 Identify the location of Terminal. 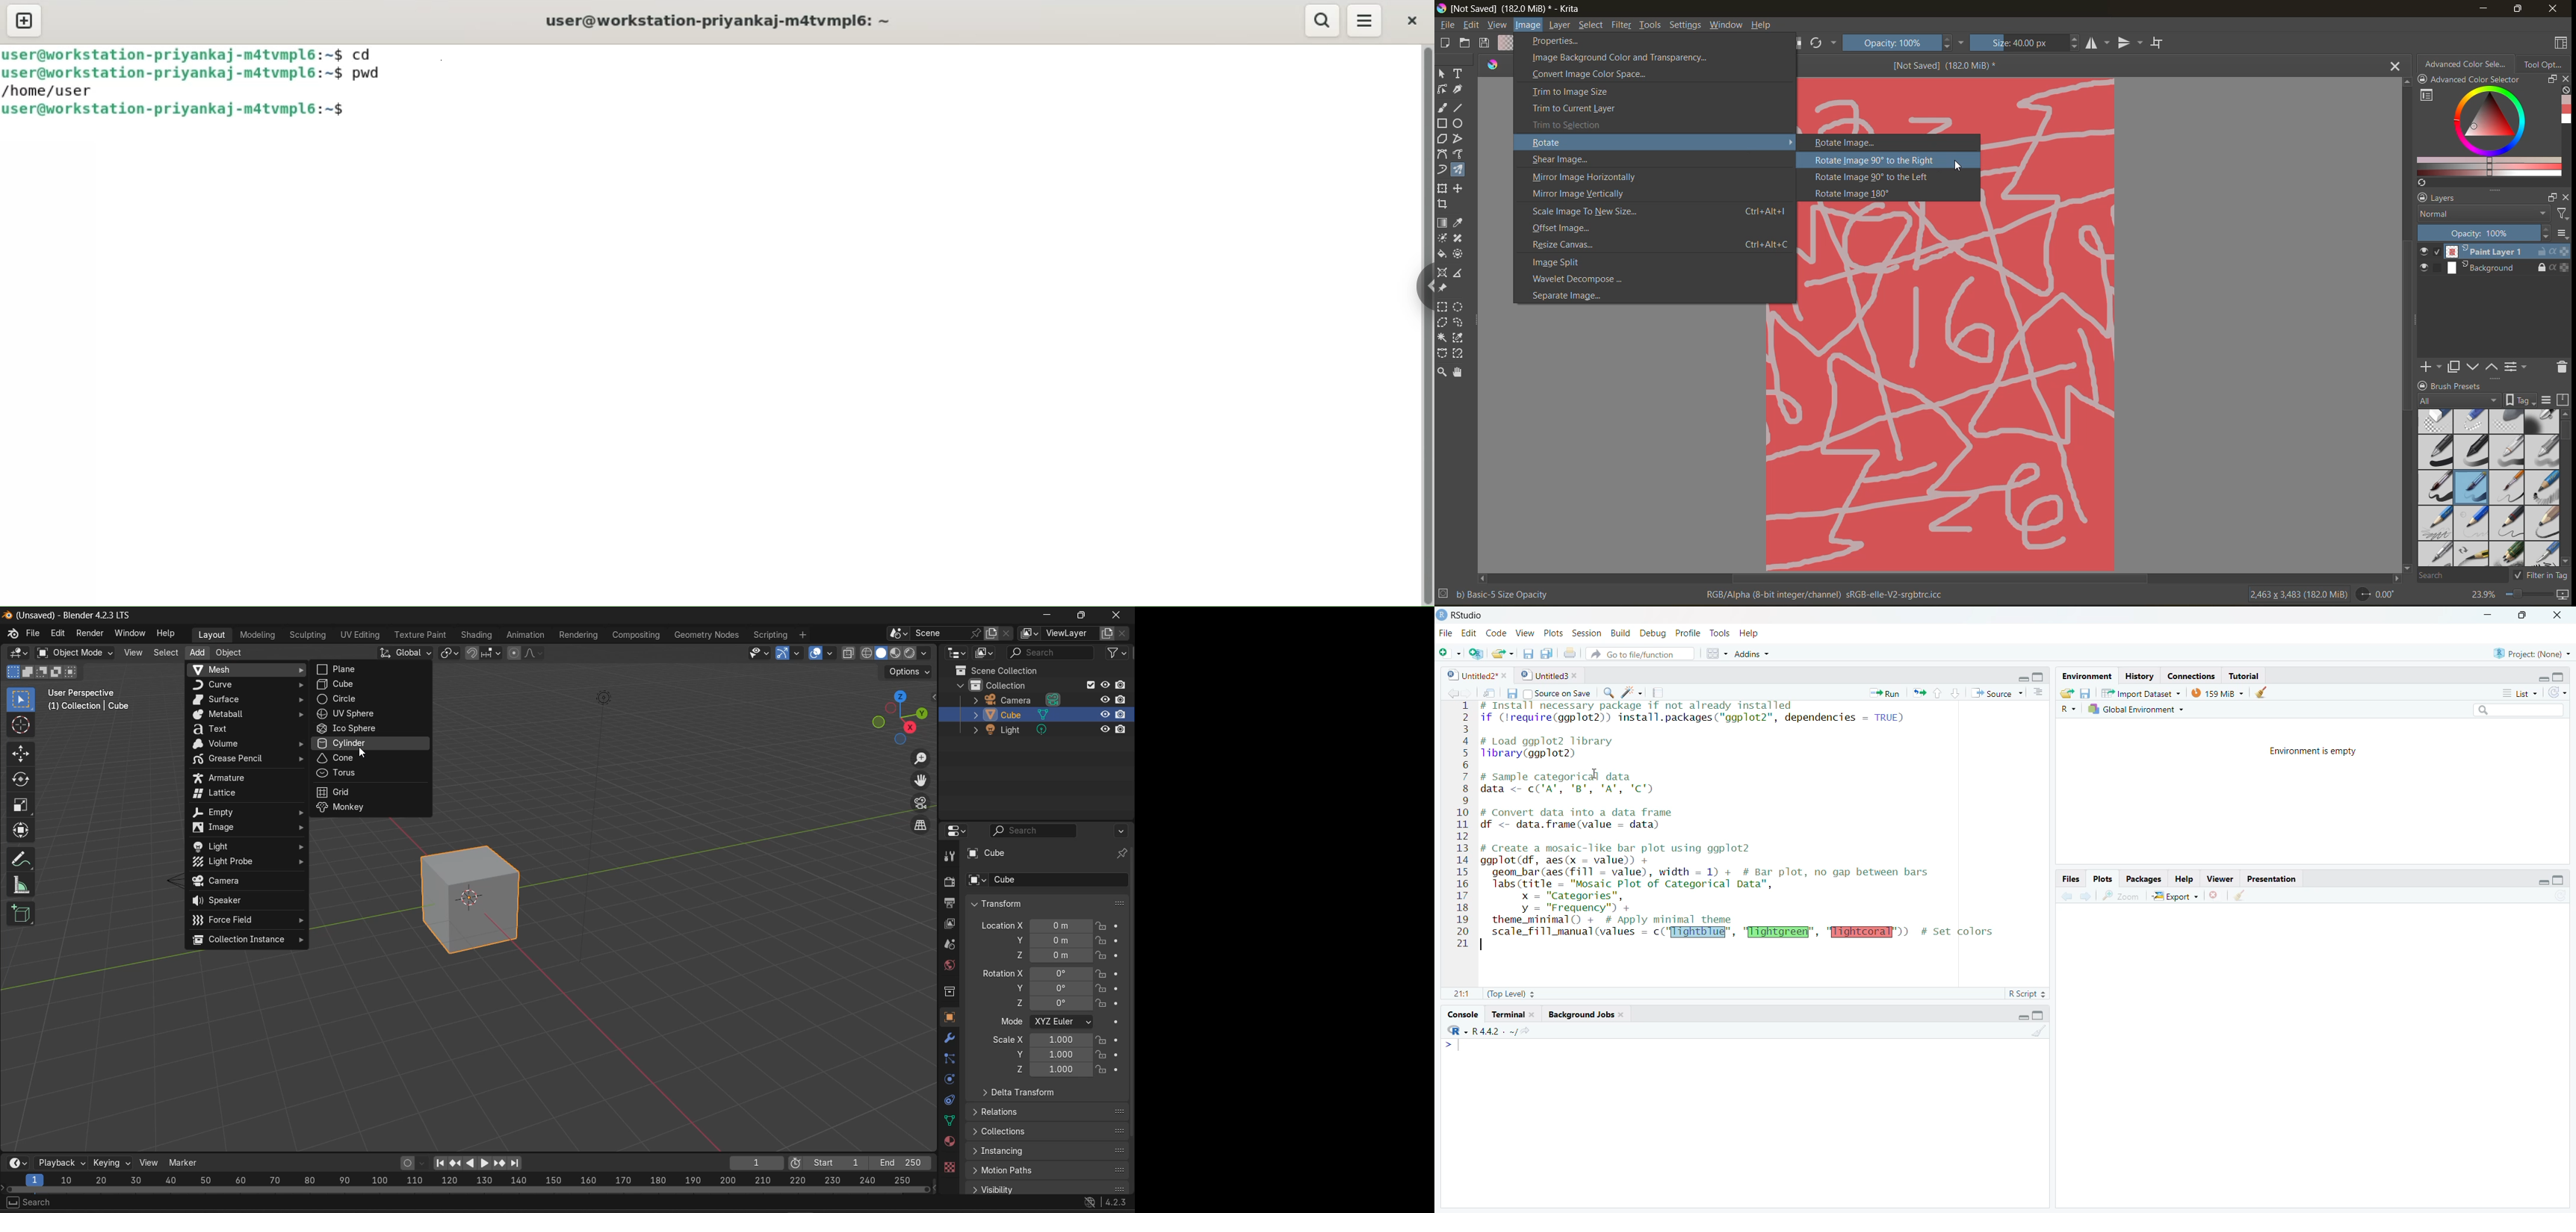
(1513, 1014).